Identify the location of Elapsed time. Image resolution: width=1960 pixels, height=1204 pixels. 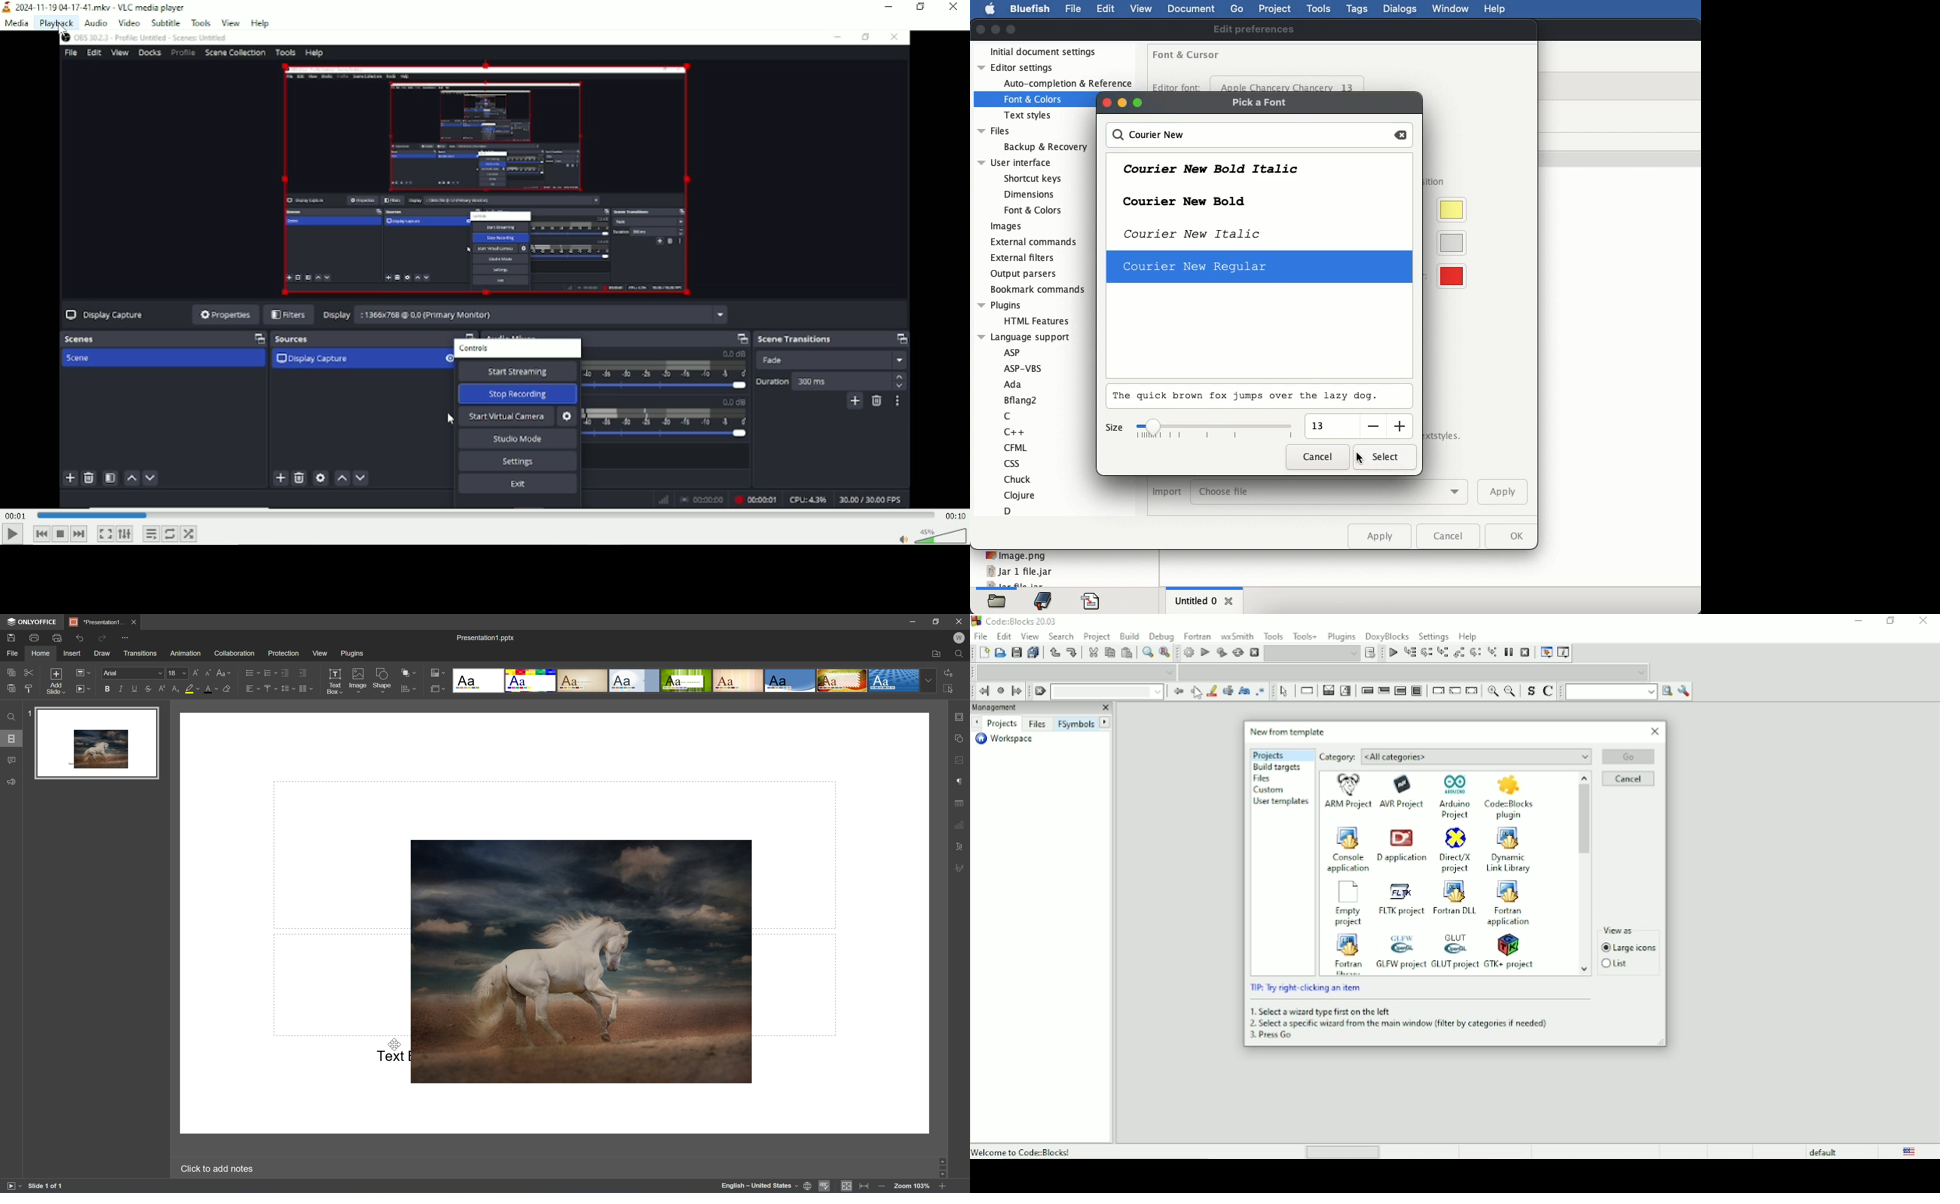
(13, 514).